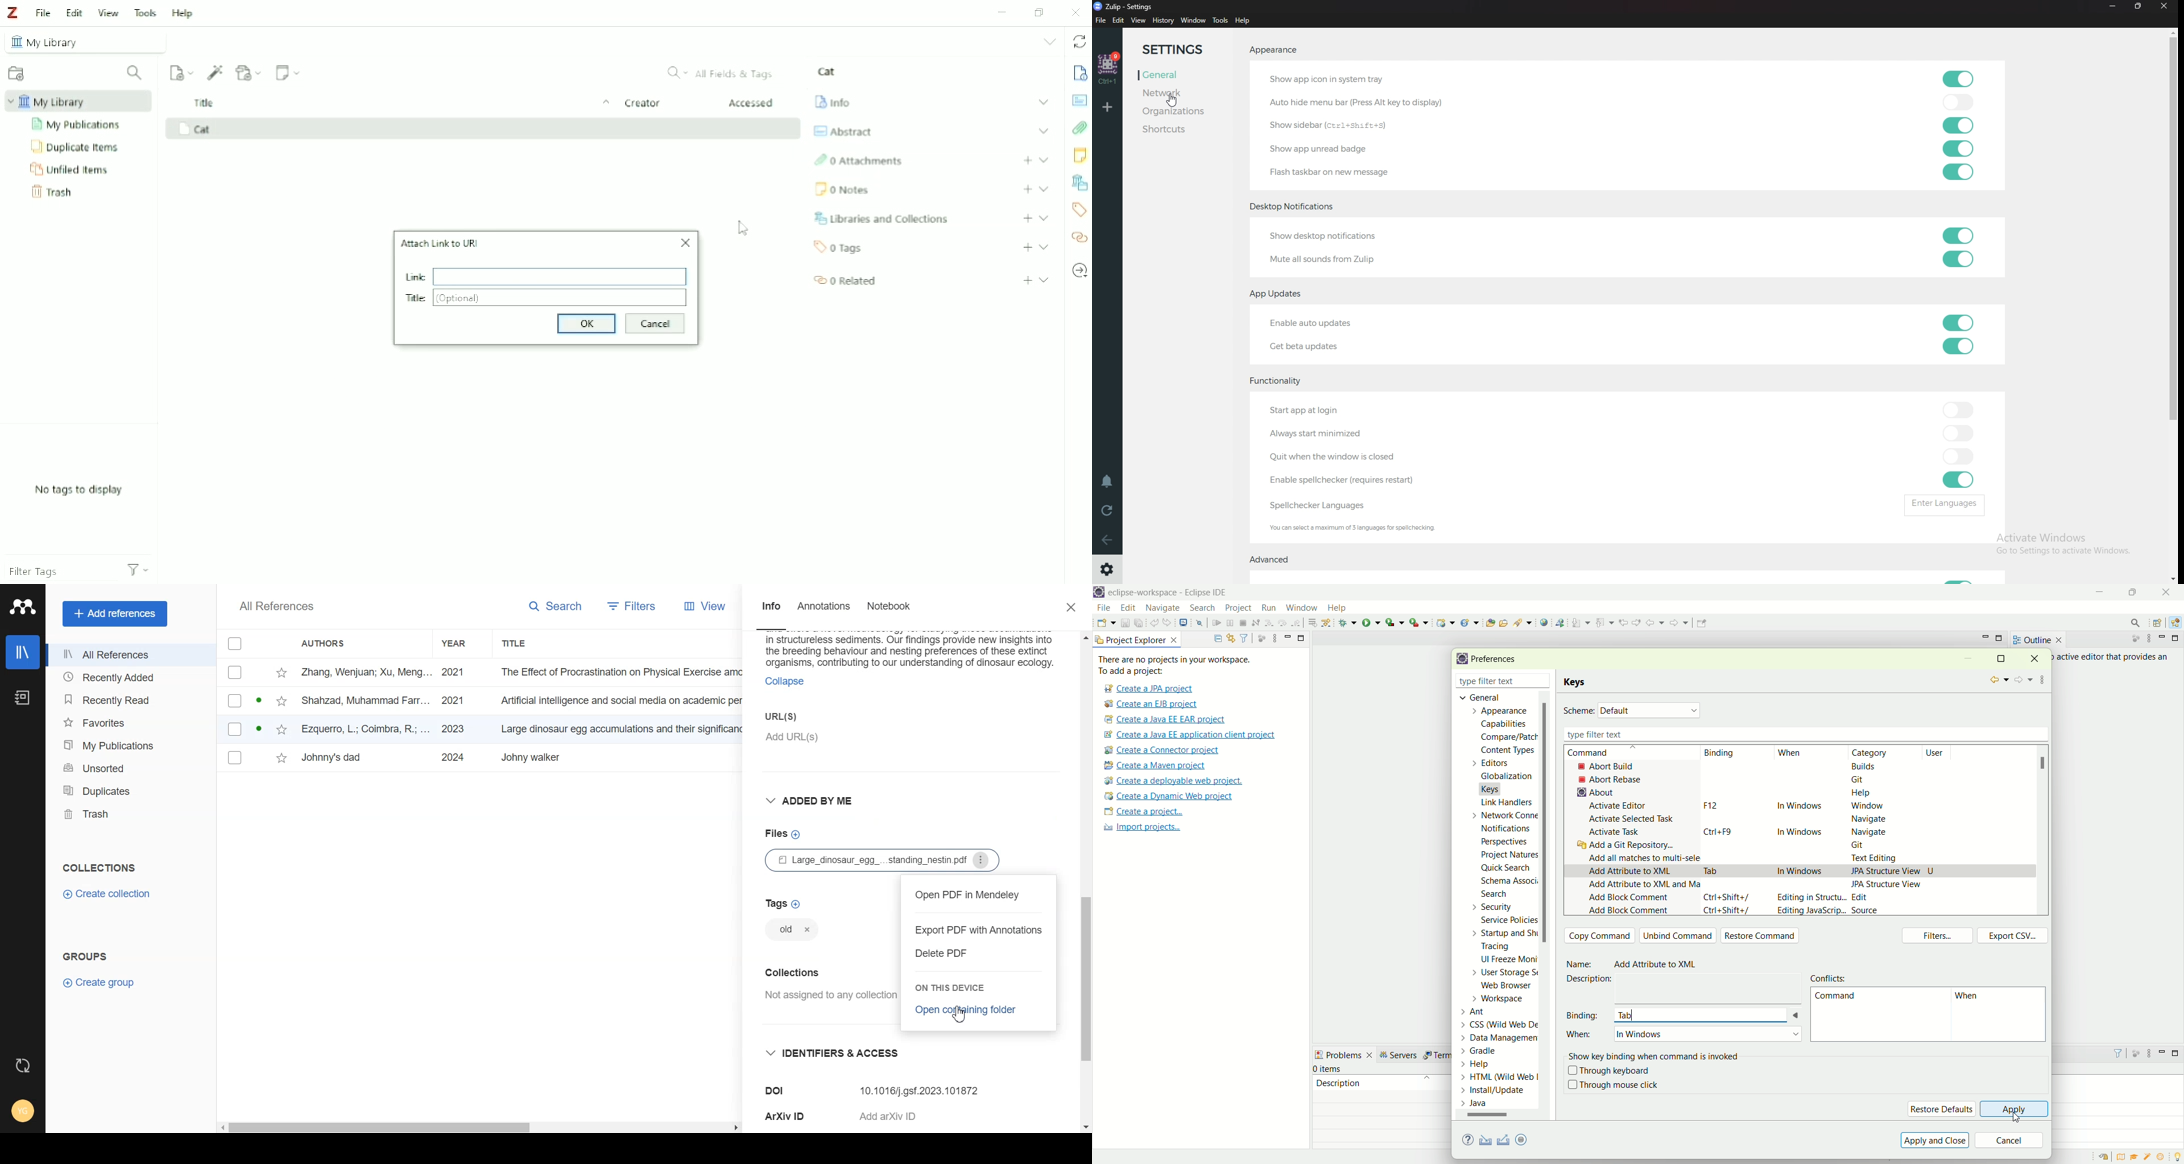  What do you see at coordinates (654, 324) in the screenshot?
I see `Cancel` at bounding box center [654, 324].